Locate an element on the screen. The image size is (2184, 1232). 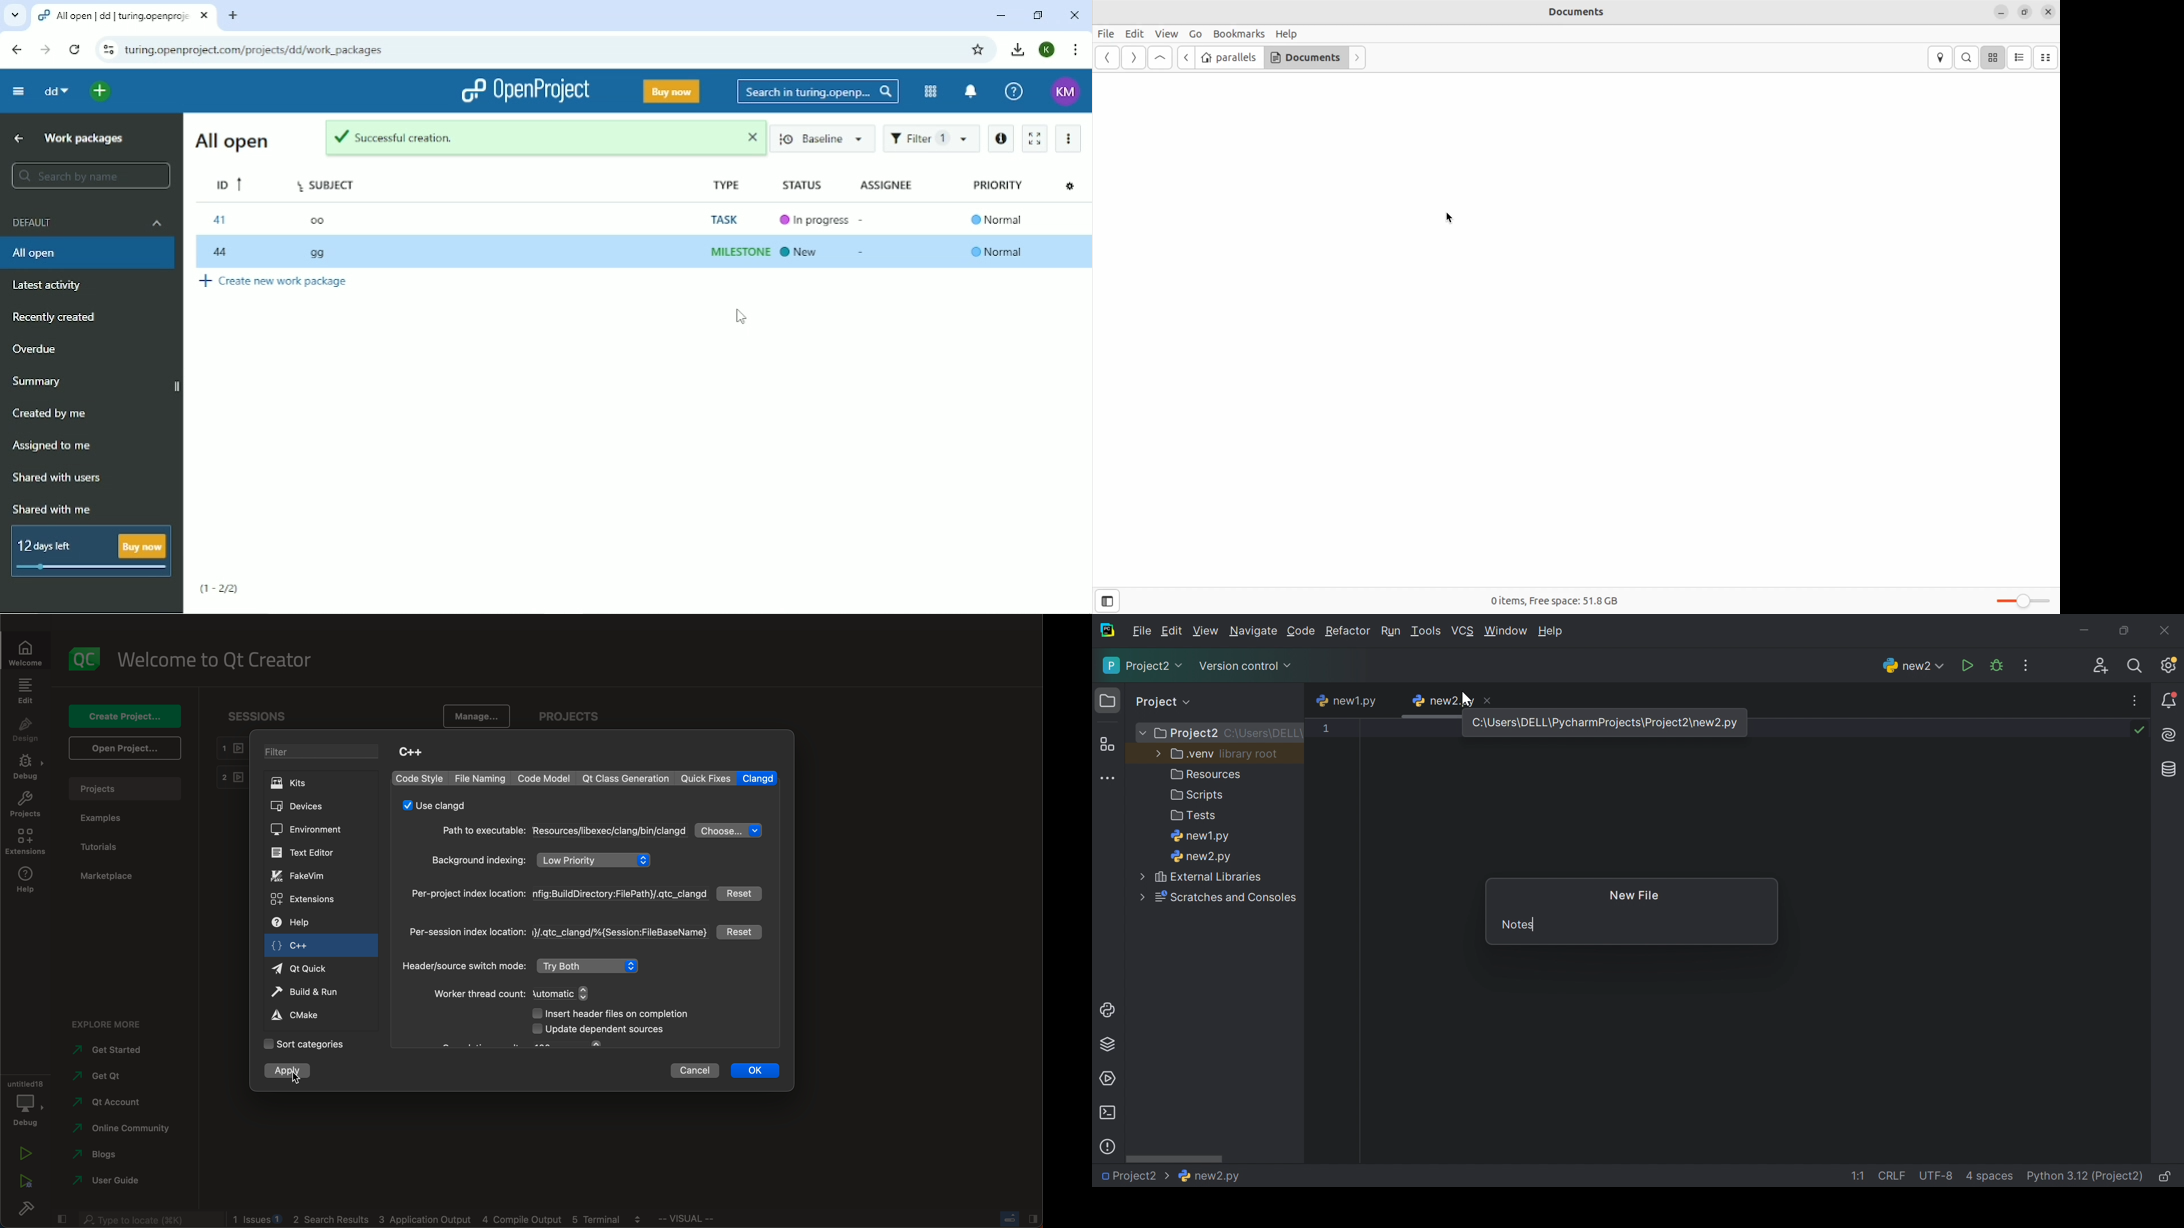
locations is located at coordinates (1942, 58).